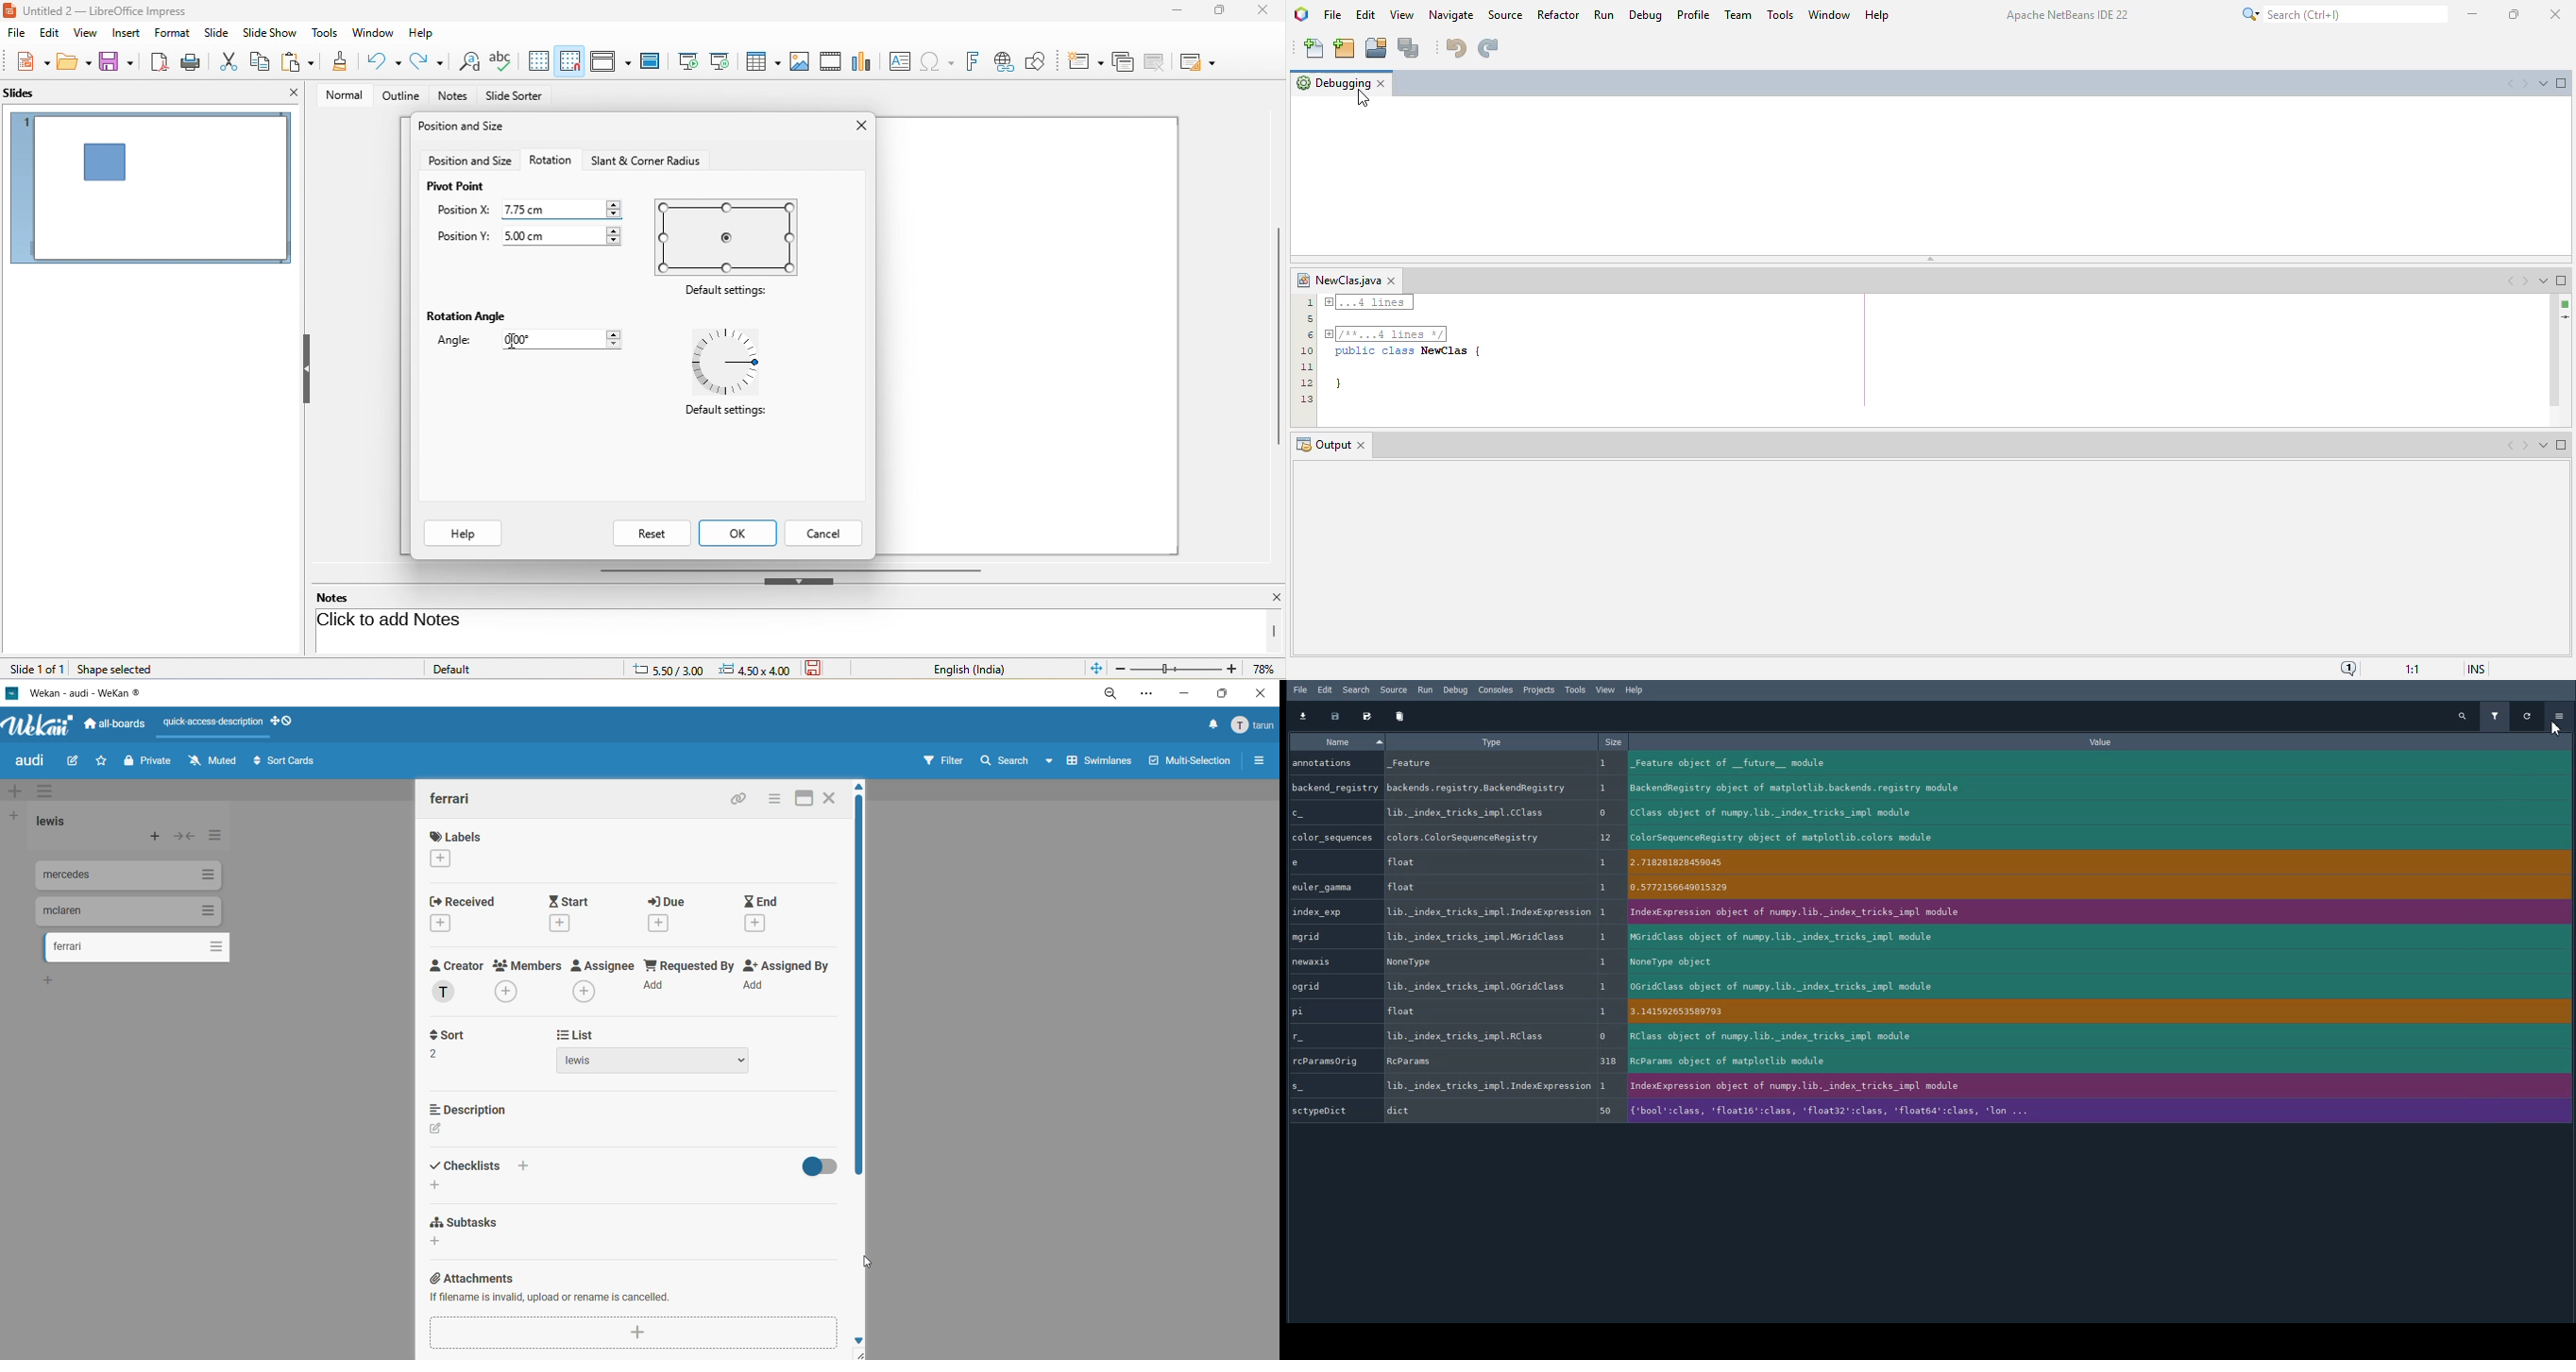  I want to click on hide completed checklists, so click(818, 1168).